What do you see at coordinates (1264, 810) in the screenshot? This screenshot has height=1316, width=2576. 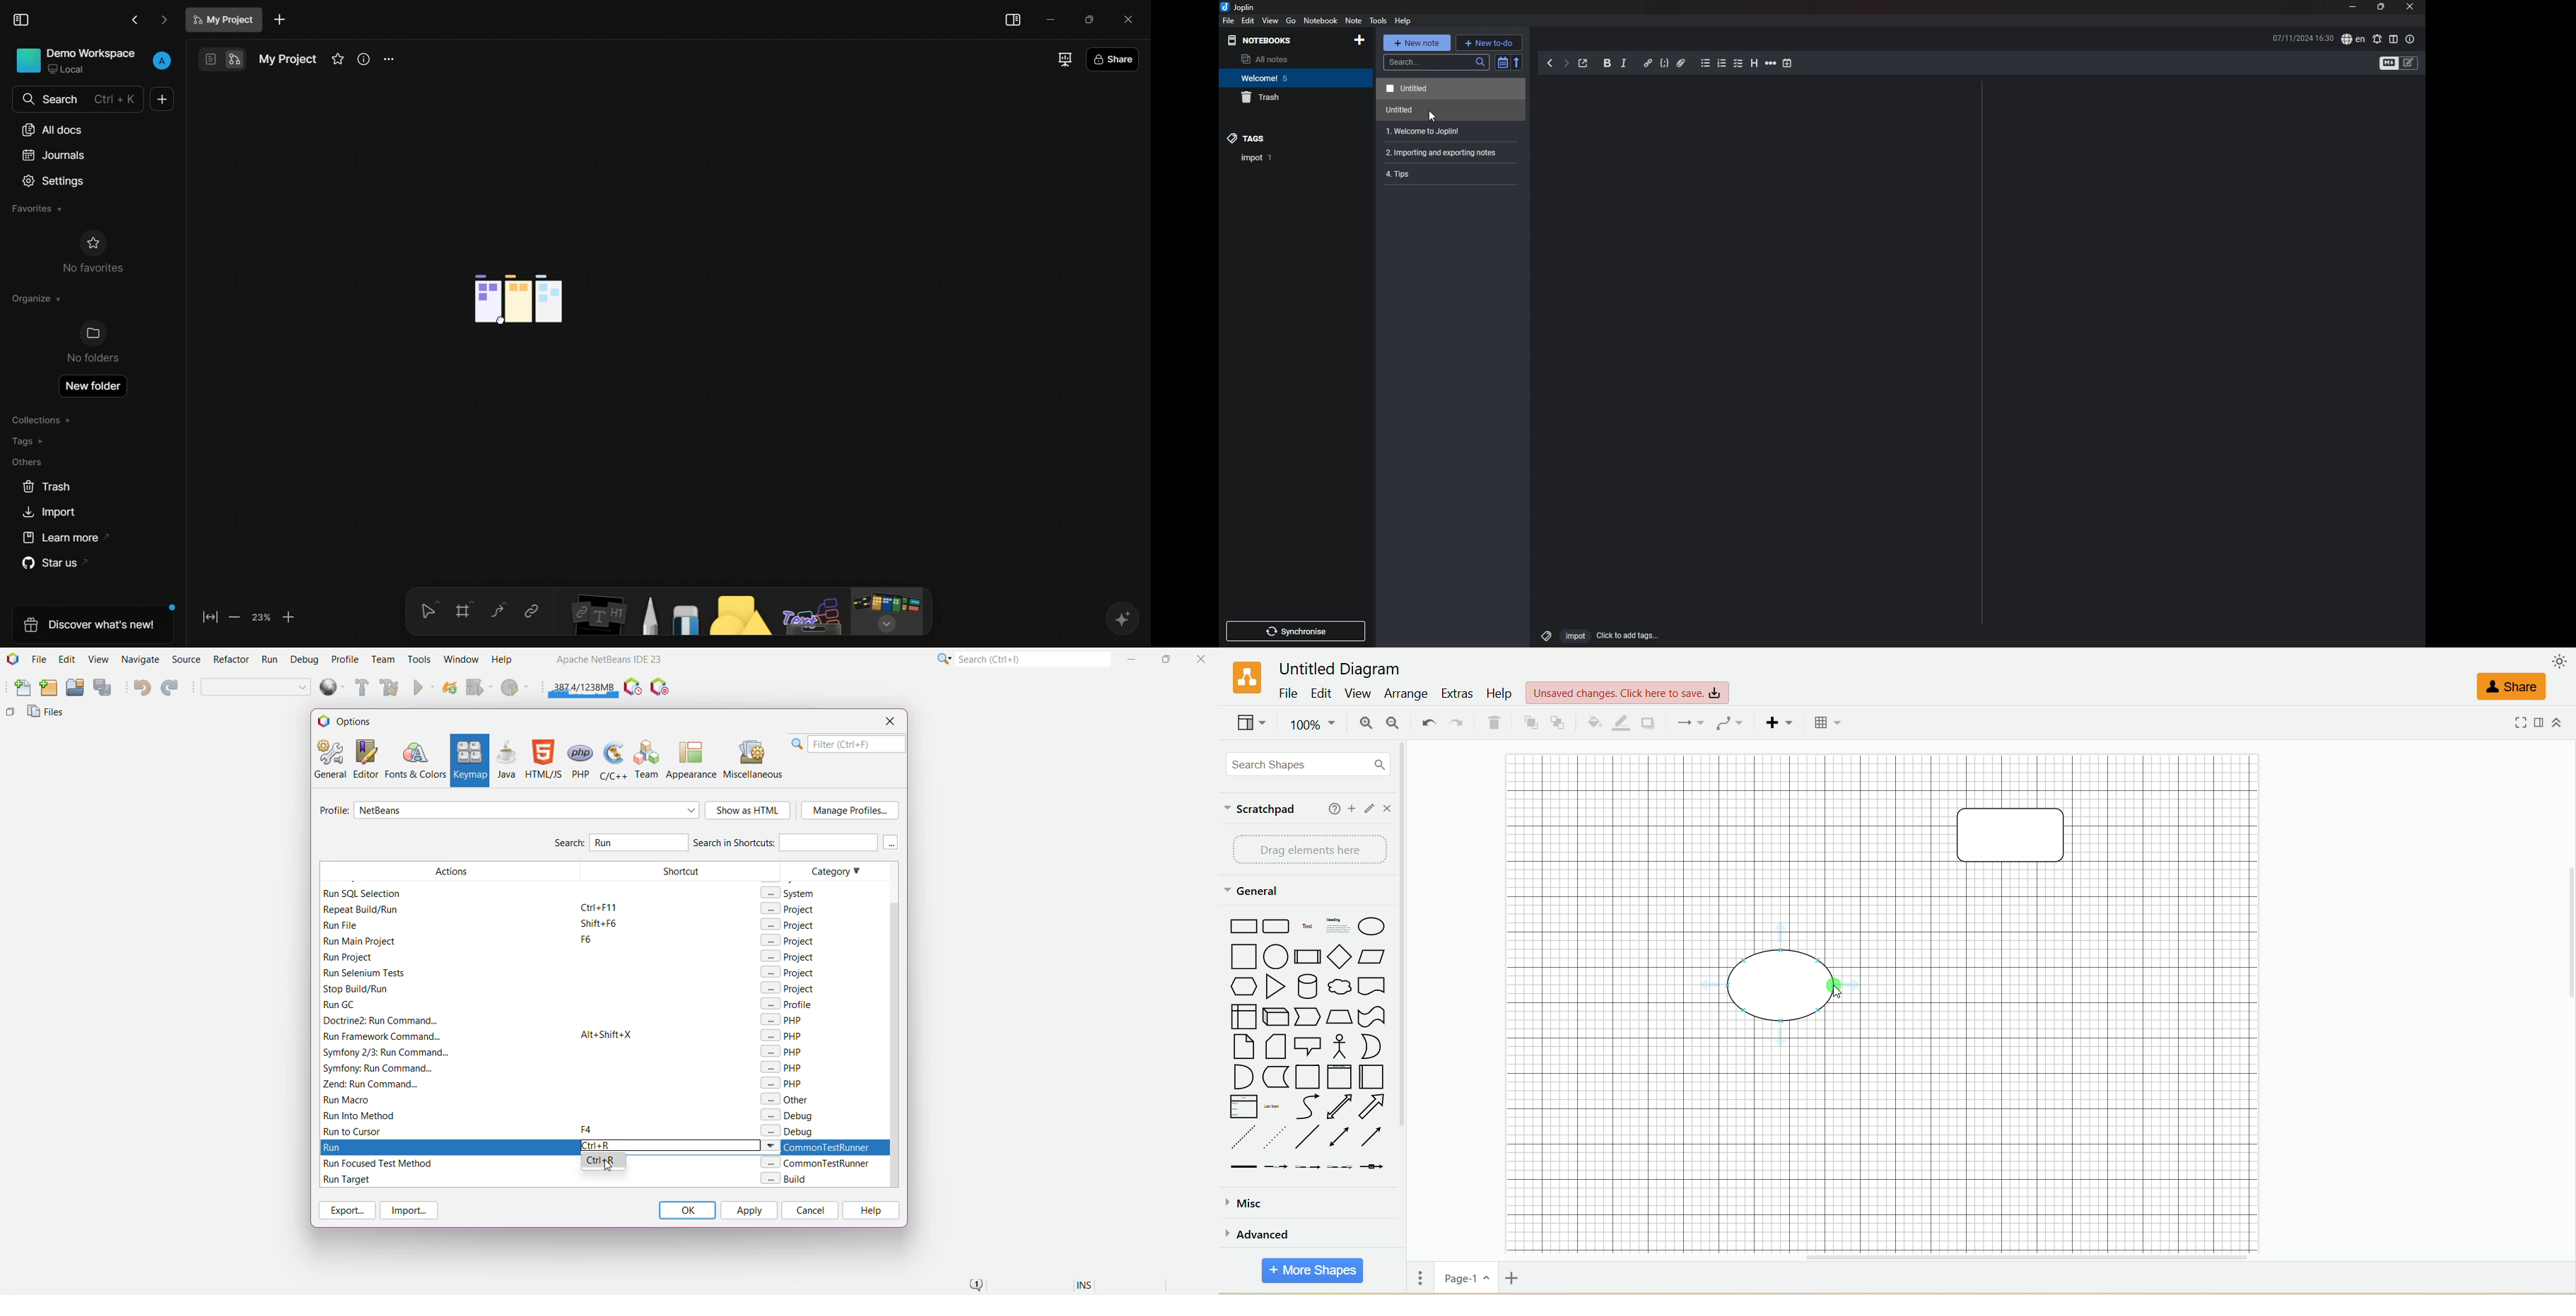 I see `scratchpad` at bounding box center [1264, 810].